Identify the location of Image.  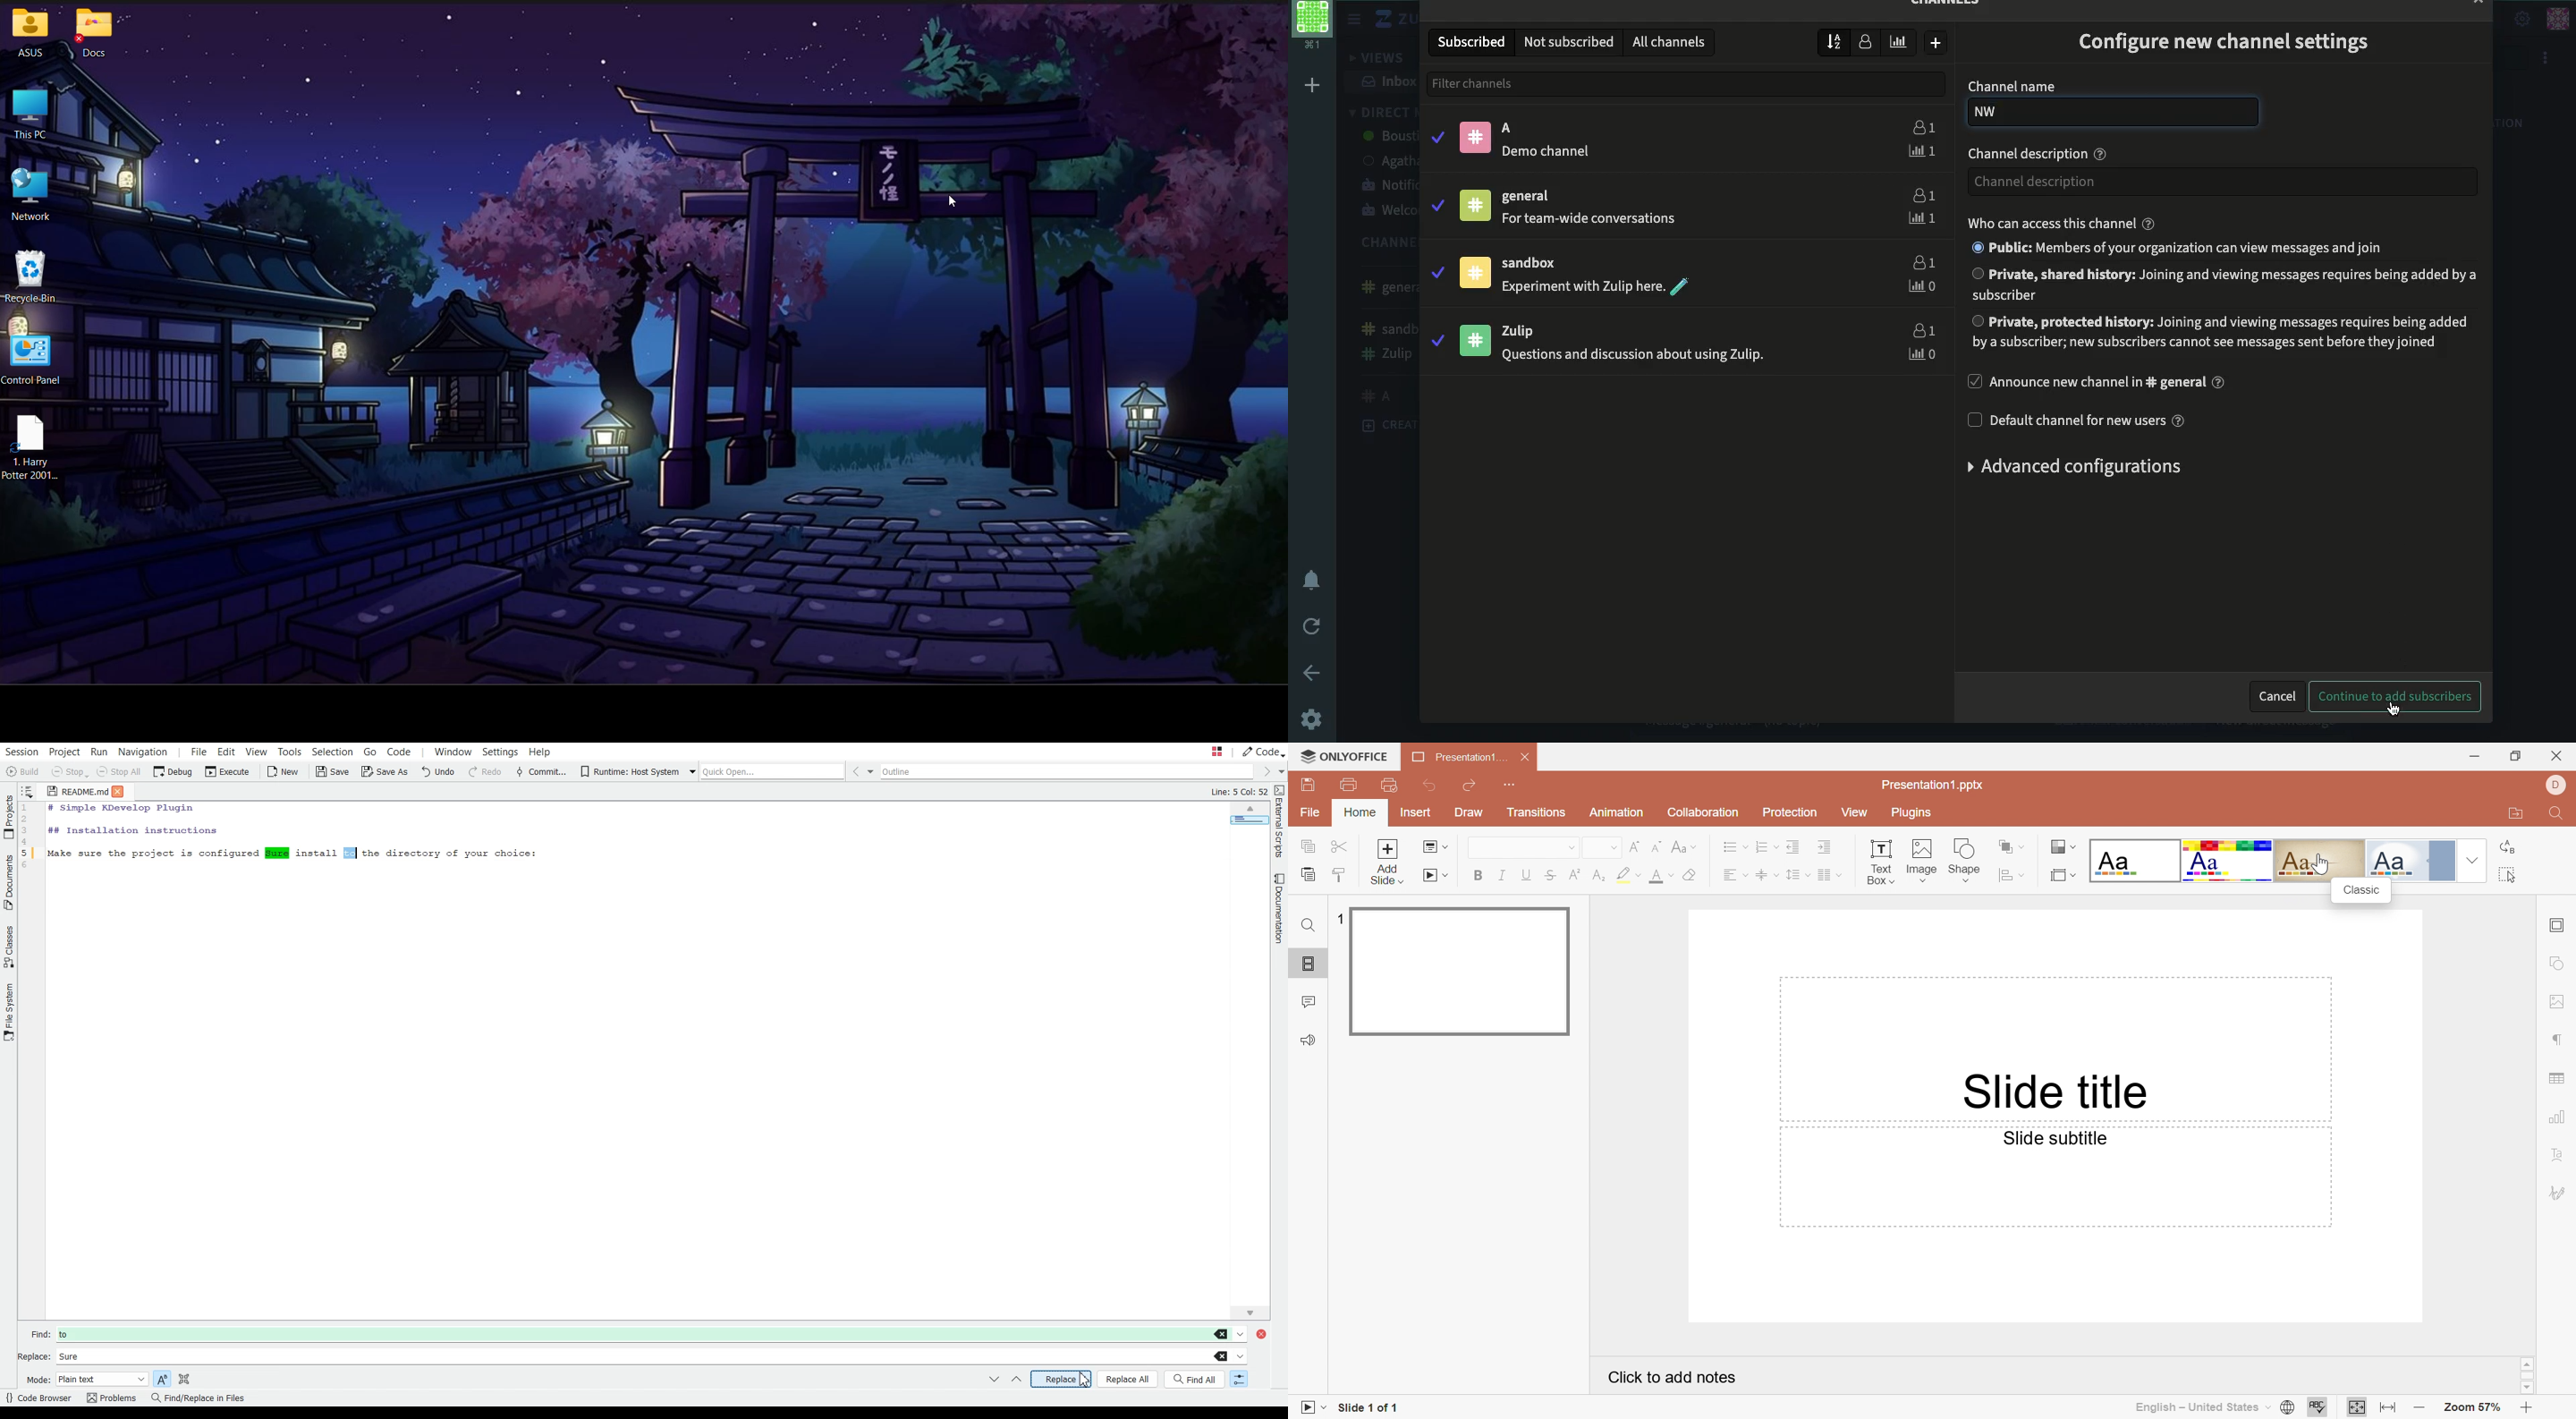
(1924, 859).